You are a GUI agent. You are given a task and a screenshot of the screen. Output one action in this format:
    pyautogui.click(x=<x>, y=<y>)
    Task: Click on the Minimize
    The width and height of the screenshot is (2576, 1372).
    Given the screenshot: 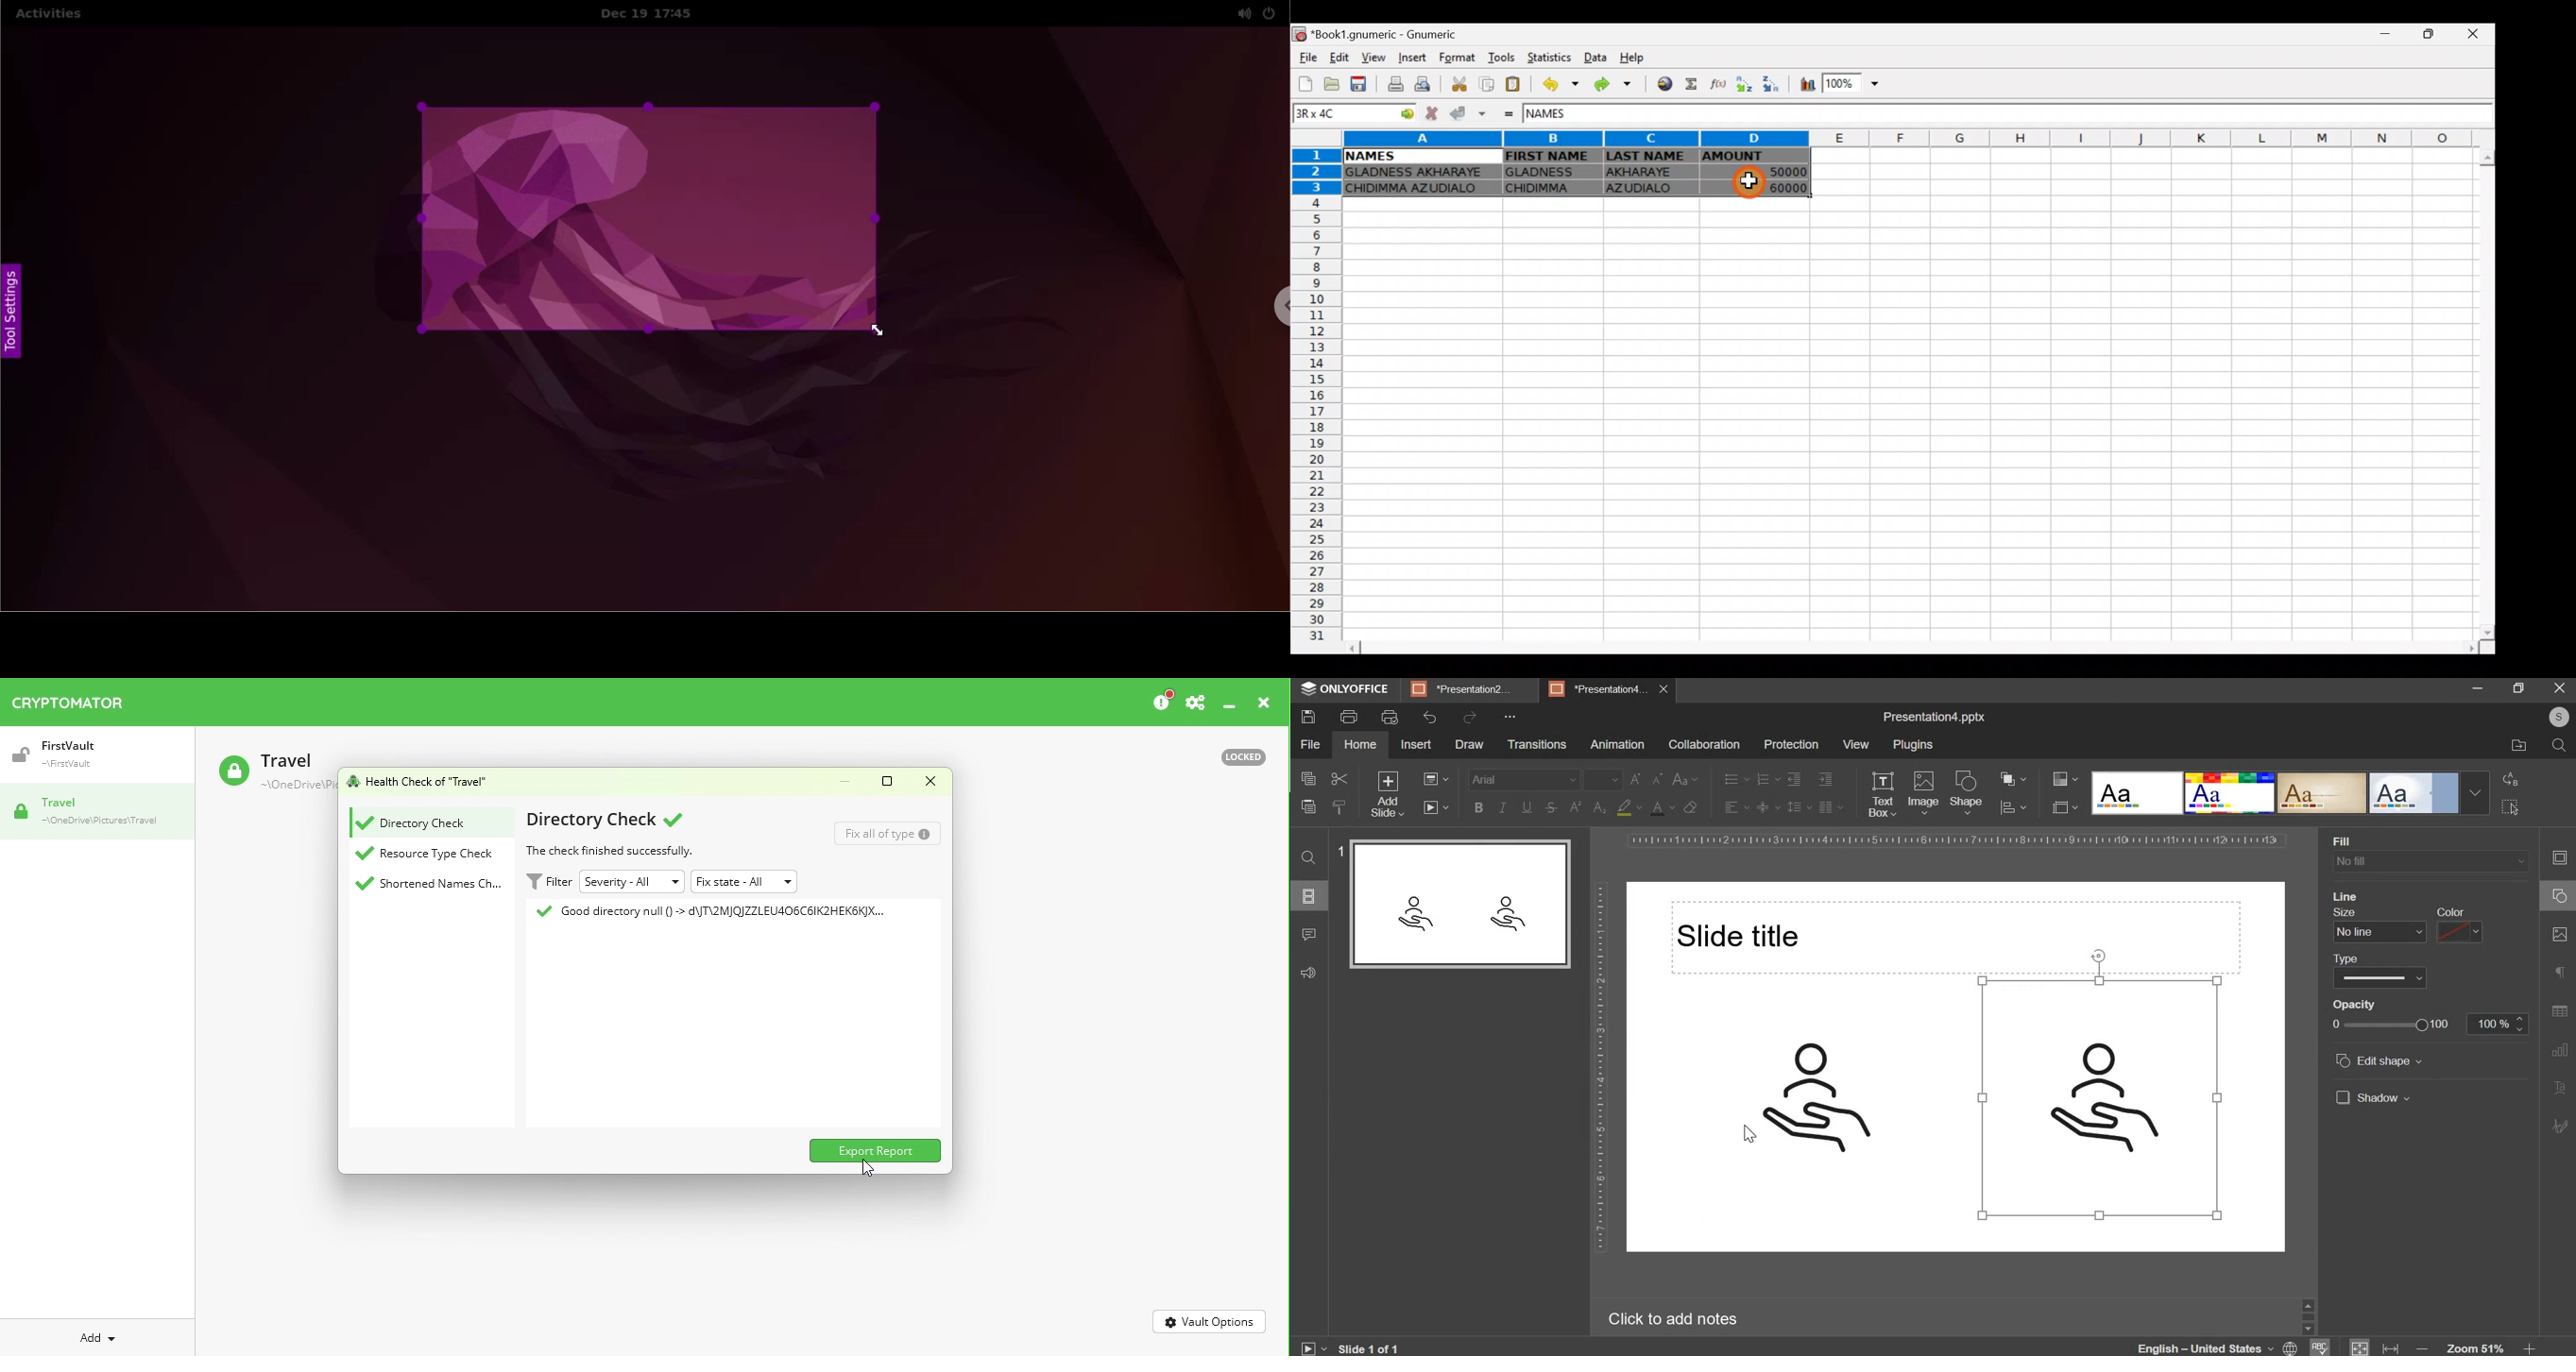 What is the action you would take?
    pyautogui.click(x=844, y=779)
    